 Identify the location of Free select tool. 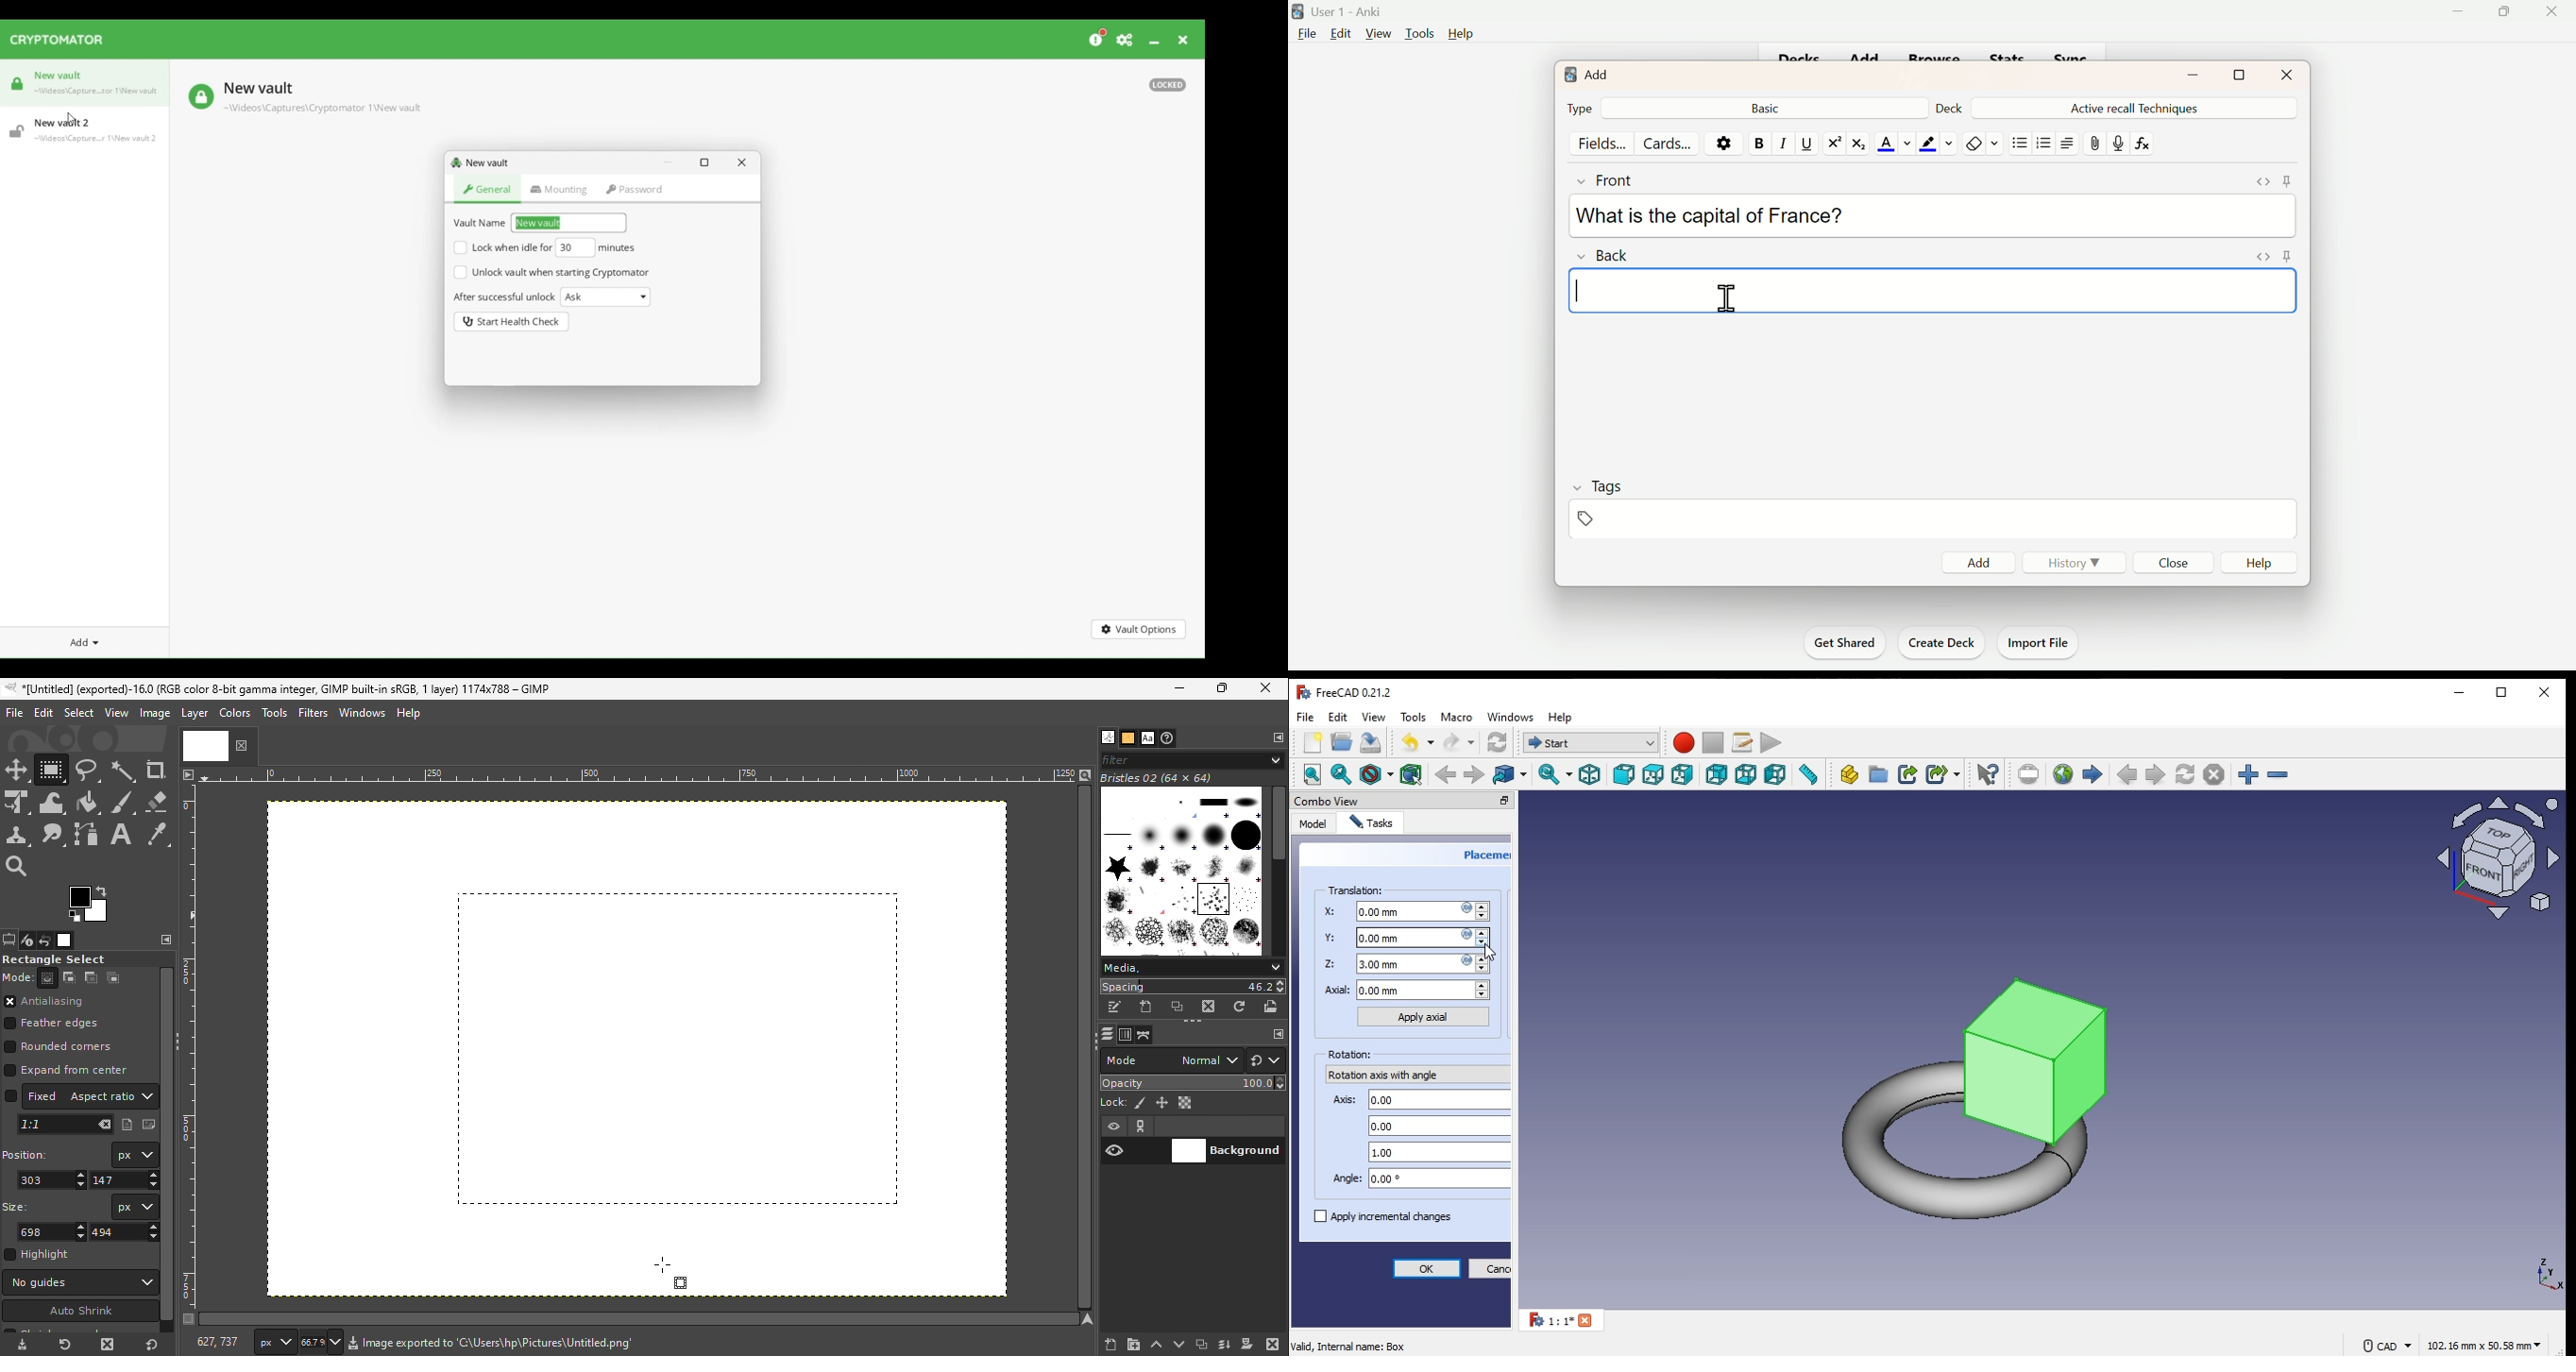
(90, 771).